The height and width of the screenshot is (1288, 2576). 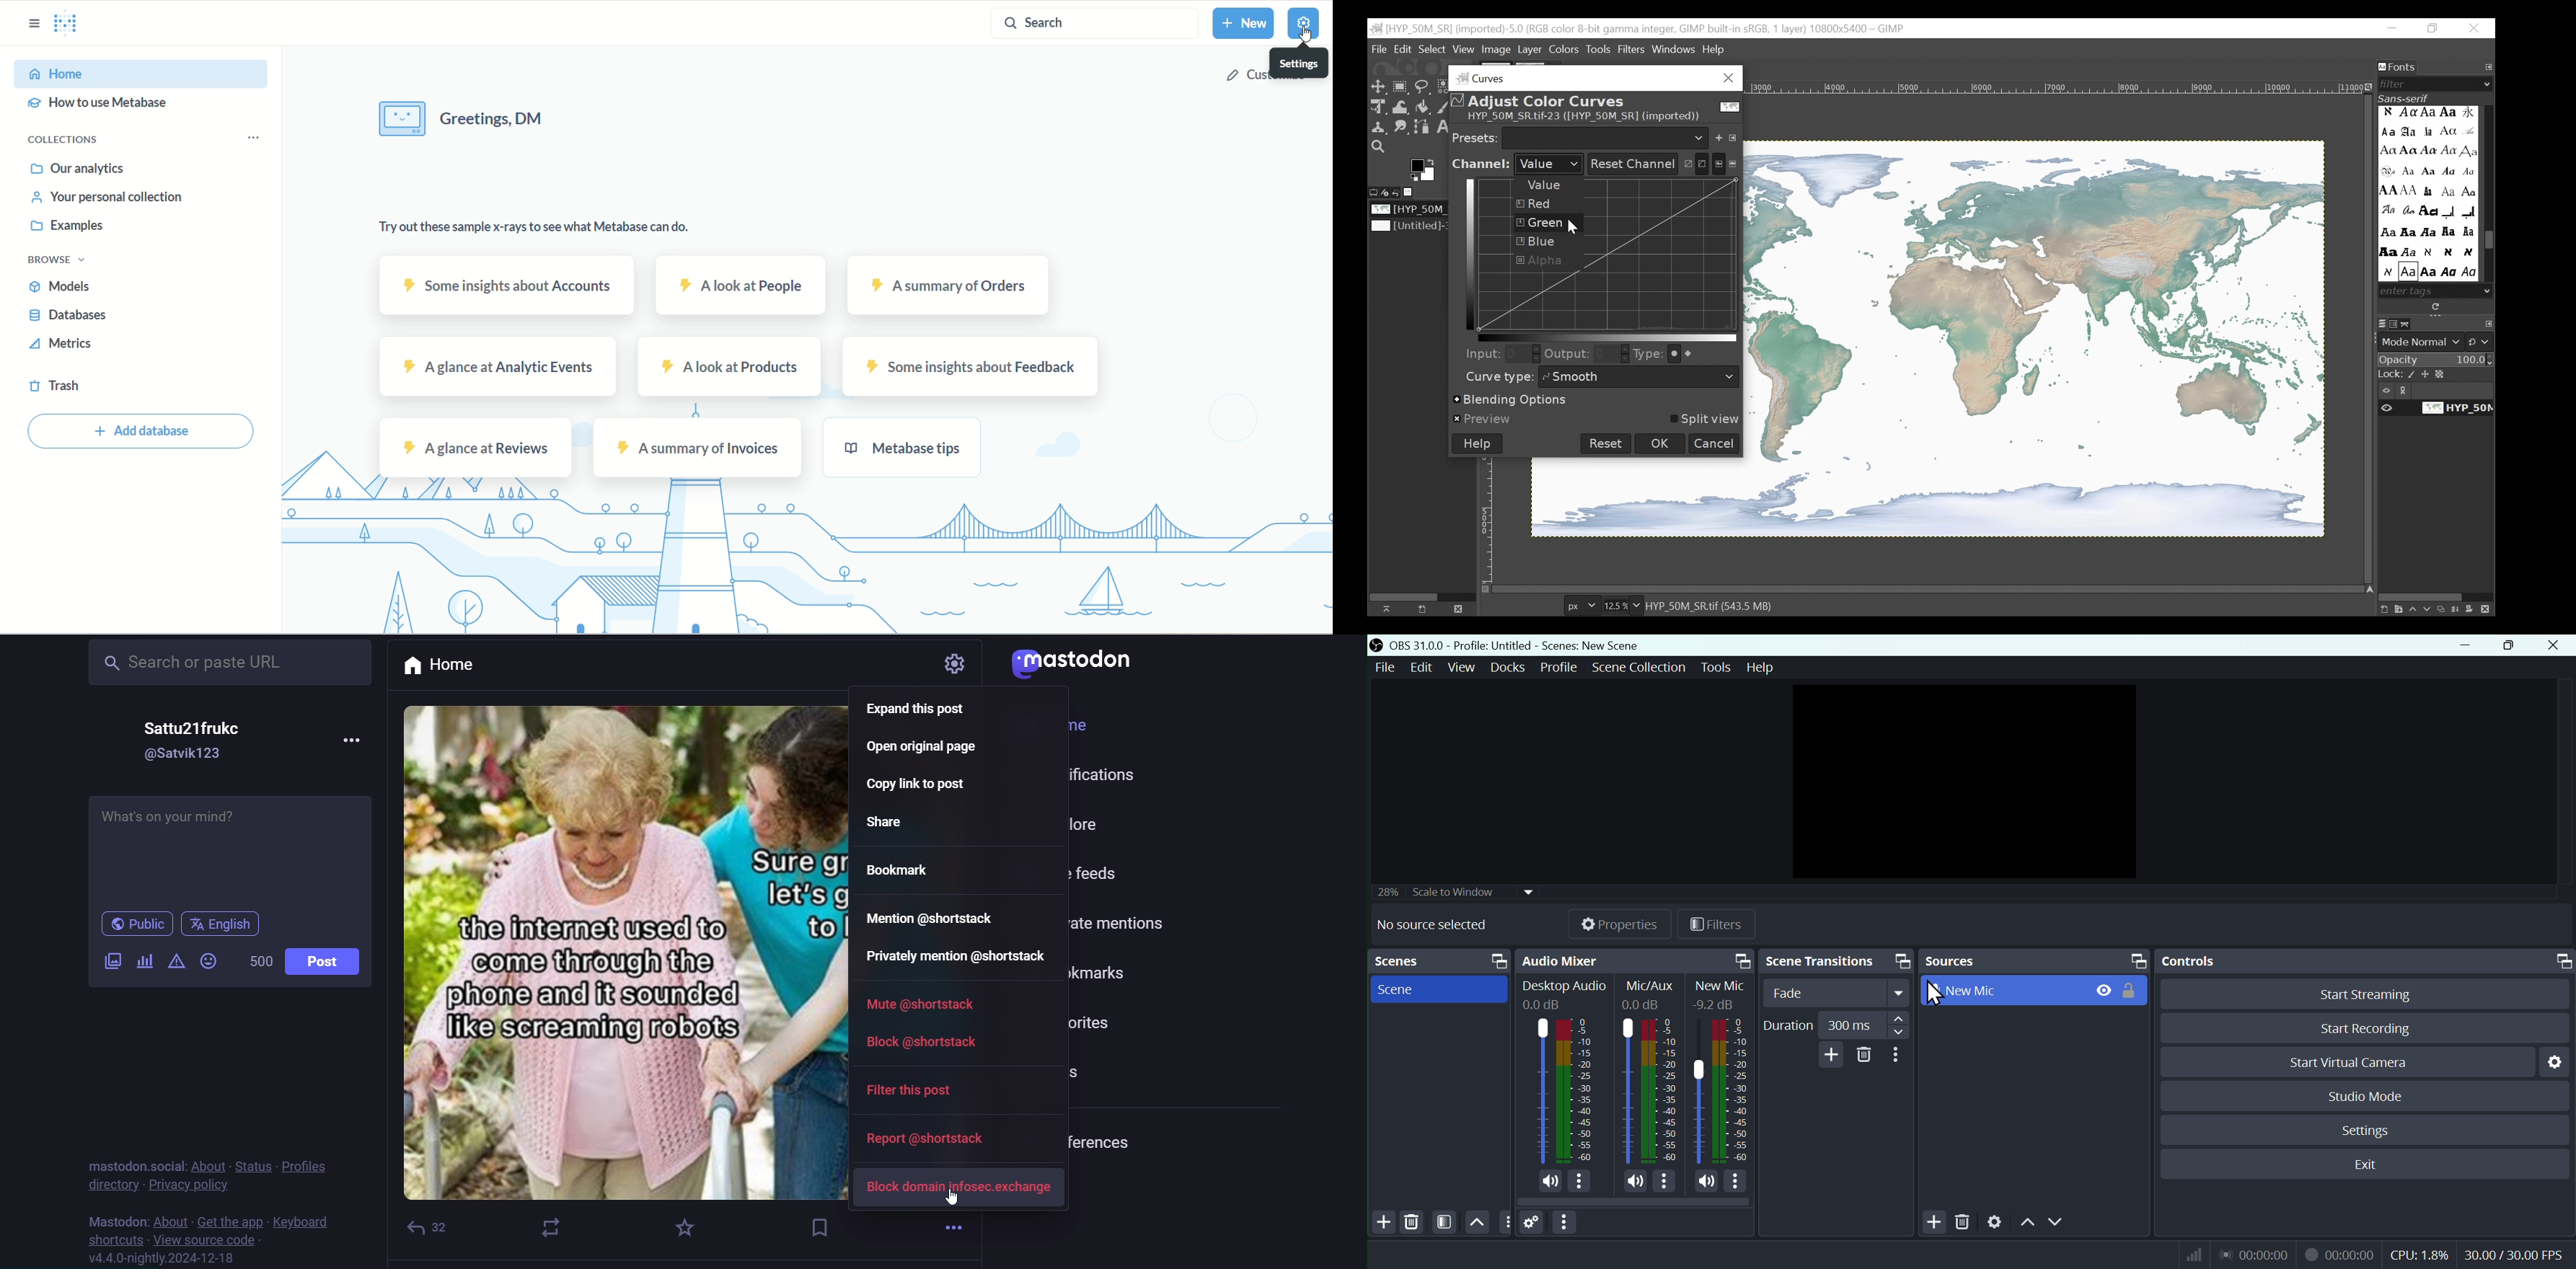 What do you see at coordinates (2056, 86) in the screenshot?
I see `Horizontal Ruler` at bounding box center [2056, 86].